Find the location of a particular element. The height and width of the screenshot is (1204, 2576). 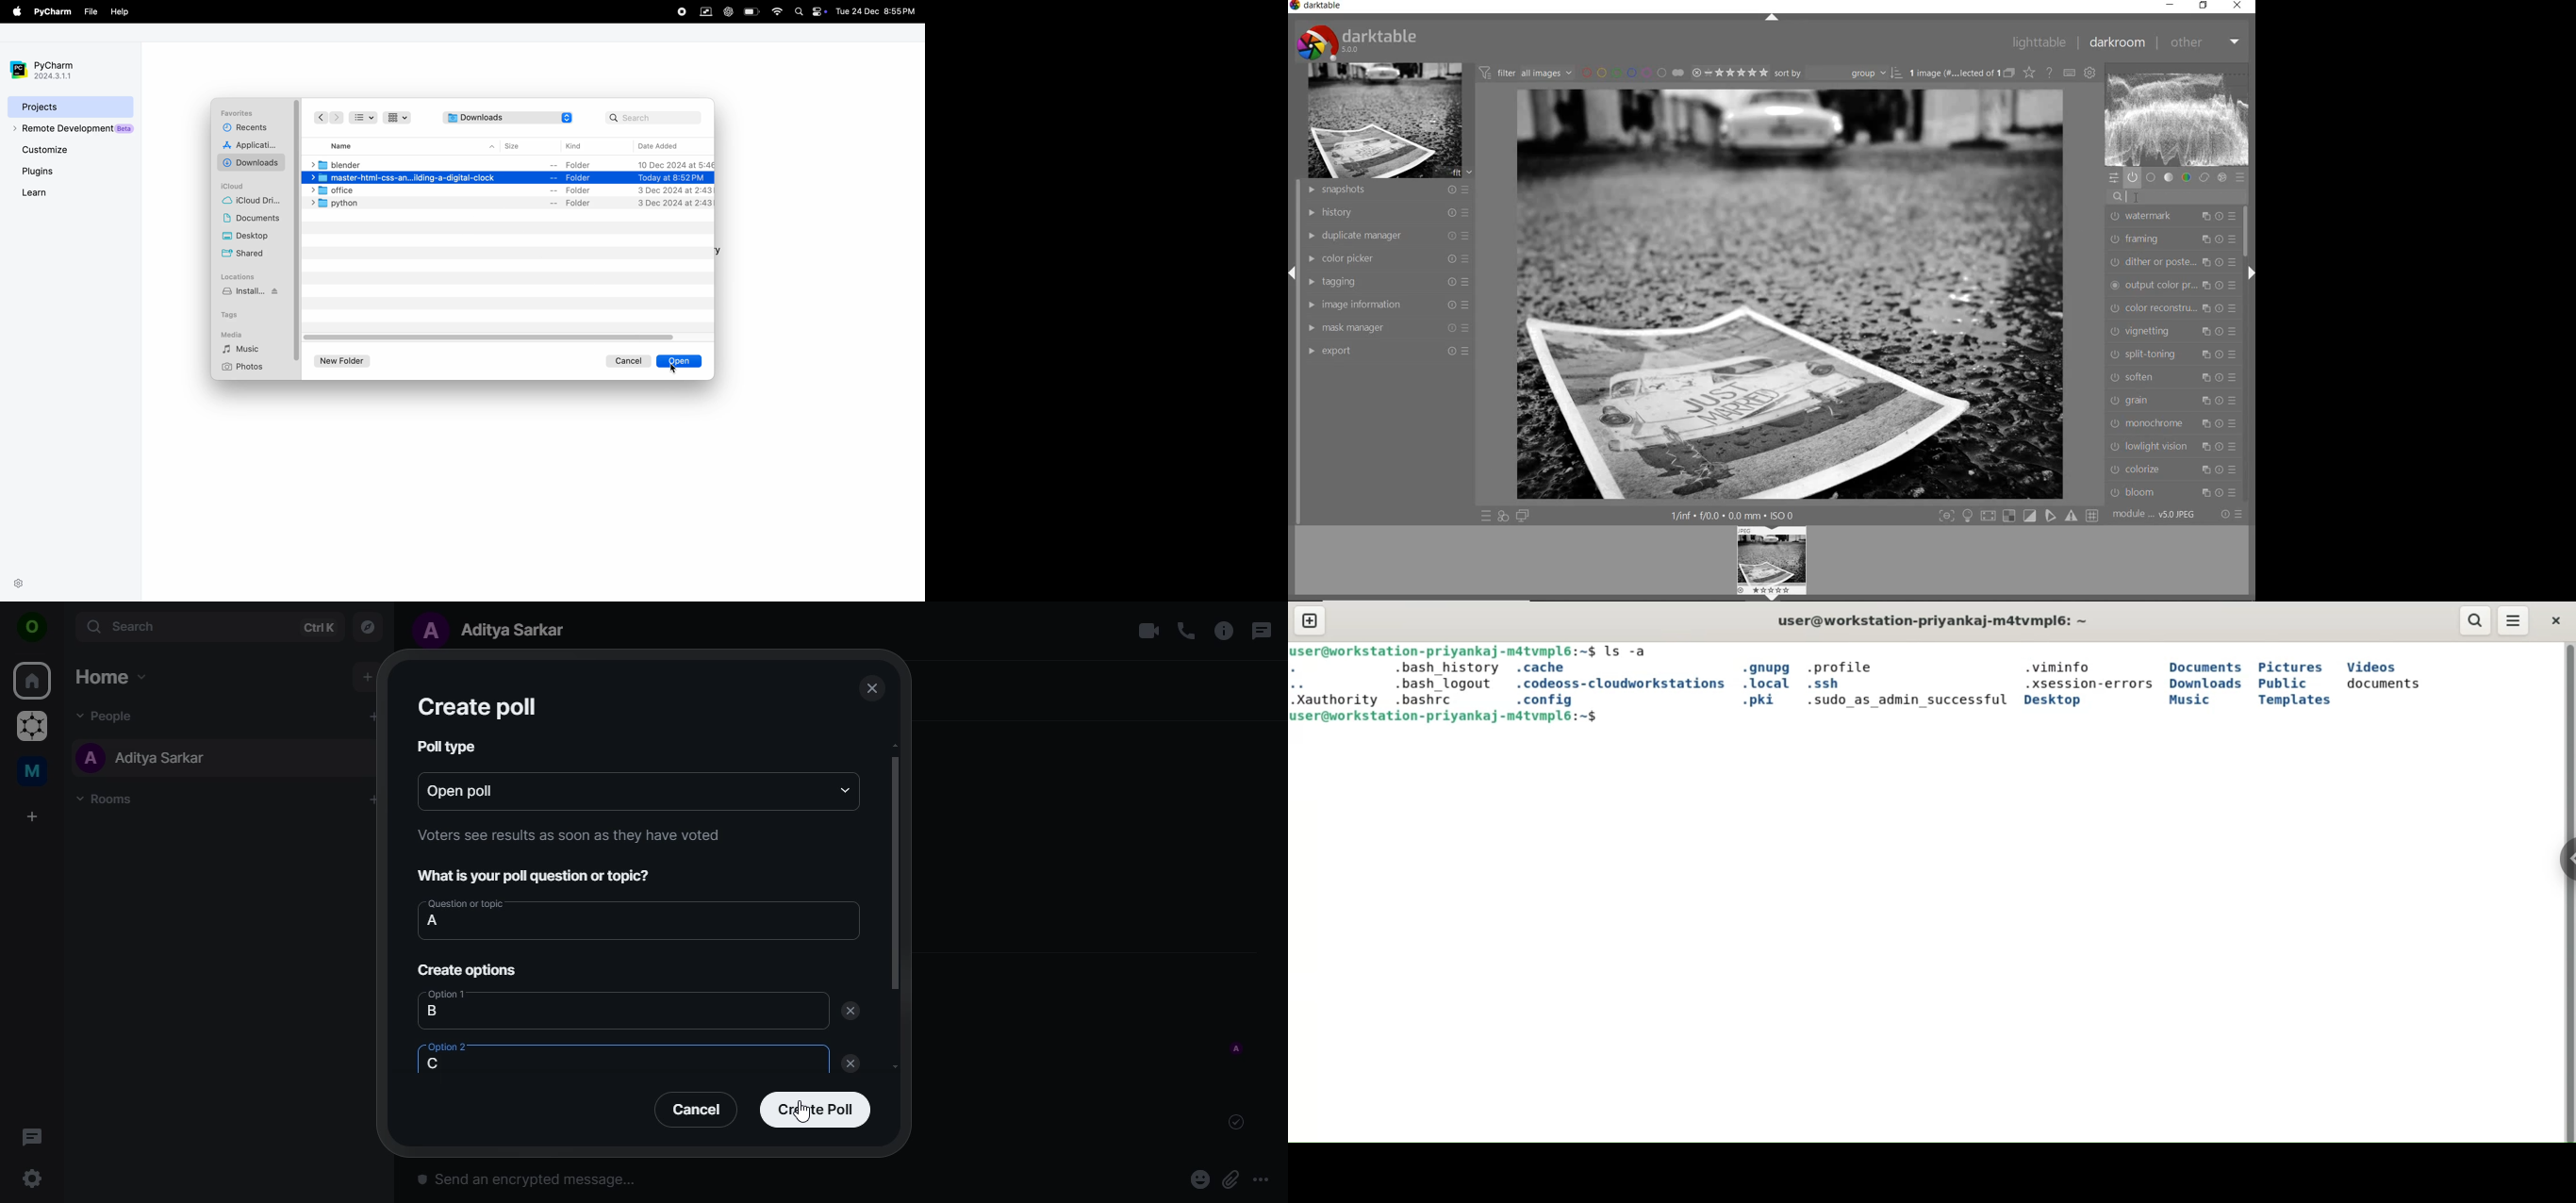

threads is located at coordinates (1260, 631).